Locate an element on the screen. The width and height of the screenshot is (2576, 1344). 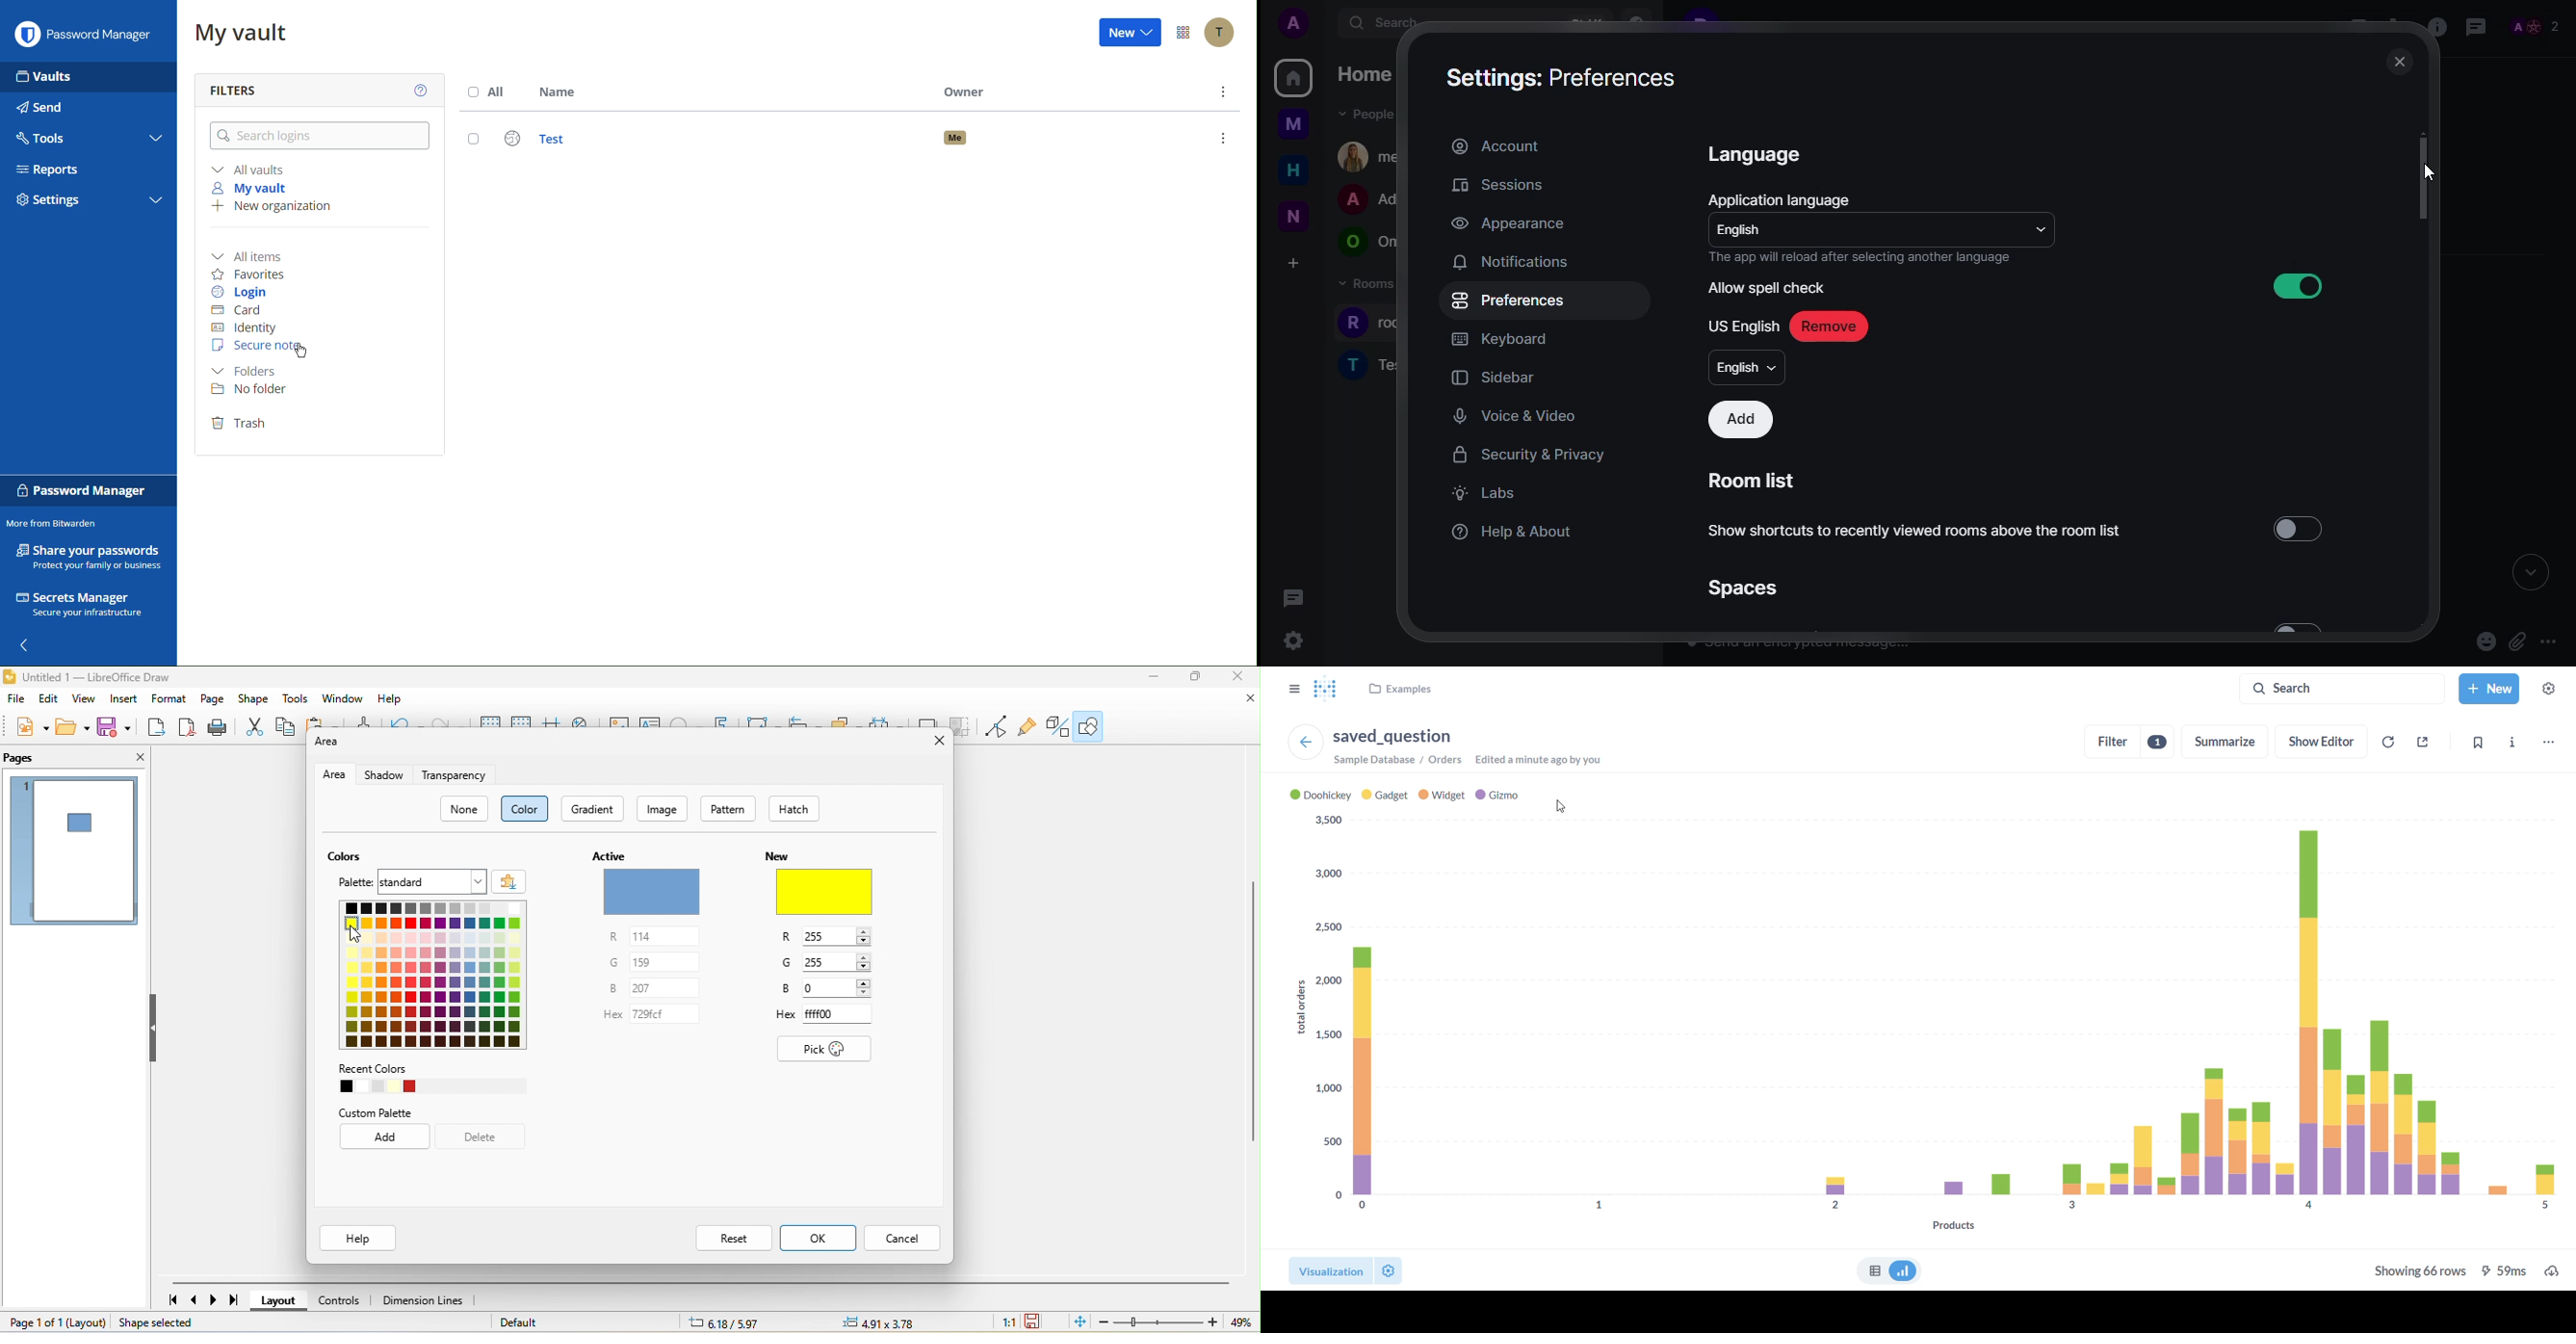
emoji is located at coordinates (2485, 640).